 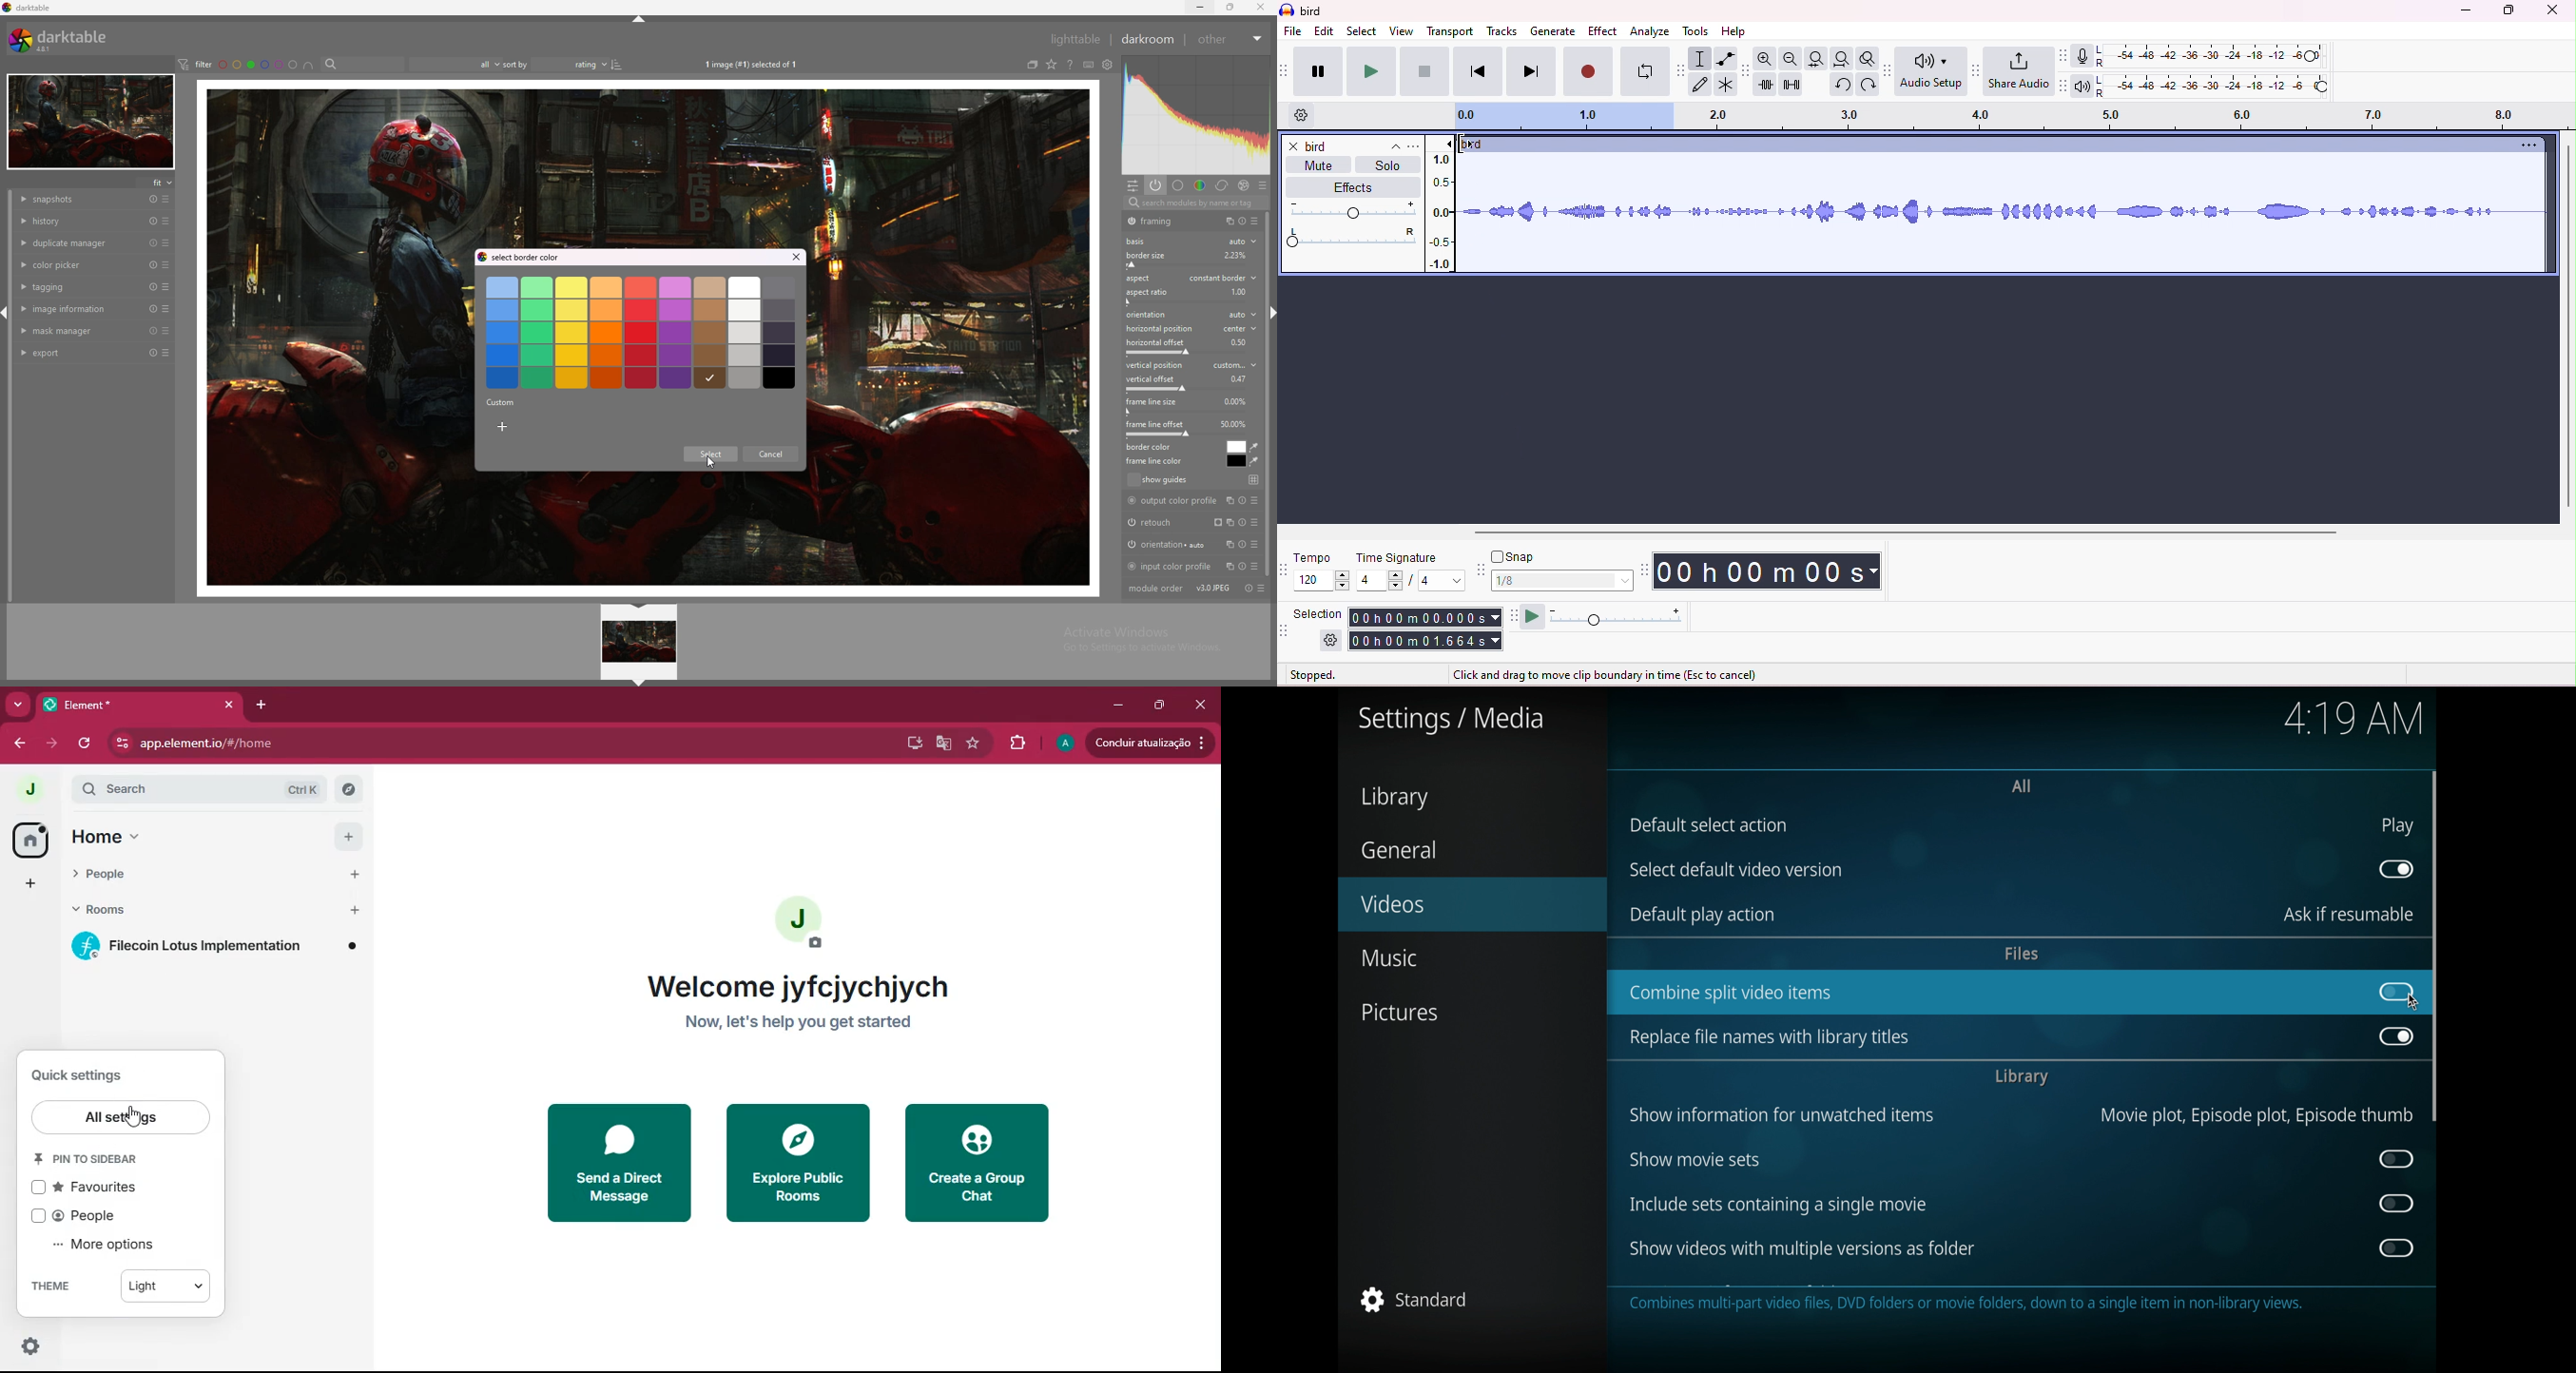 What do you see at coordinates (2018, 71) in the screenshot?
I see `share audio ` at bounding box center [2018, 71].